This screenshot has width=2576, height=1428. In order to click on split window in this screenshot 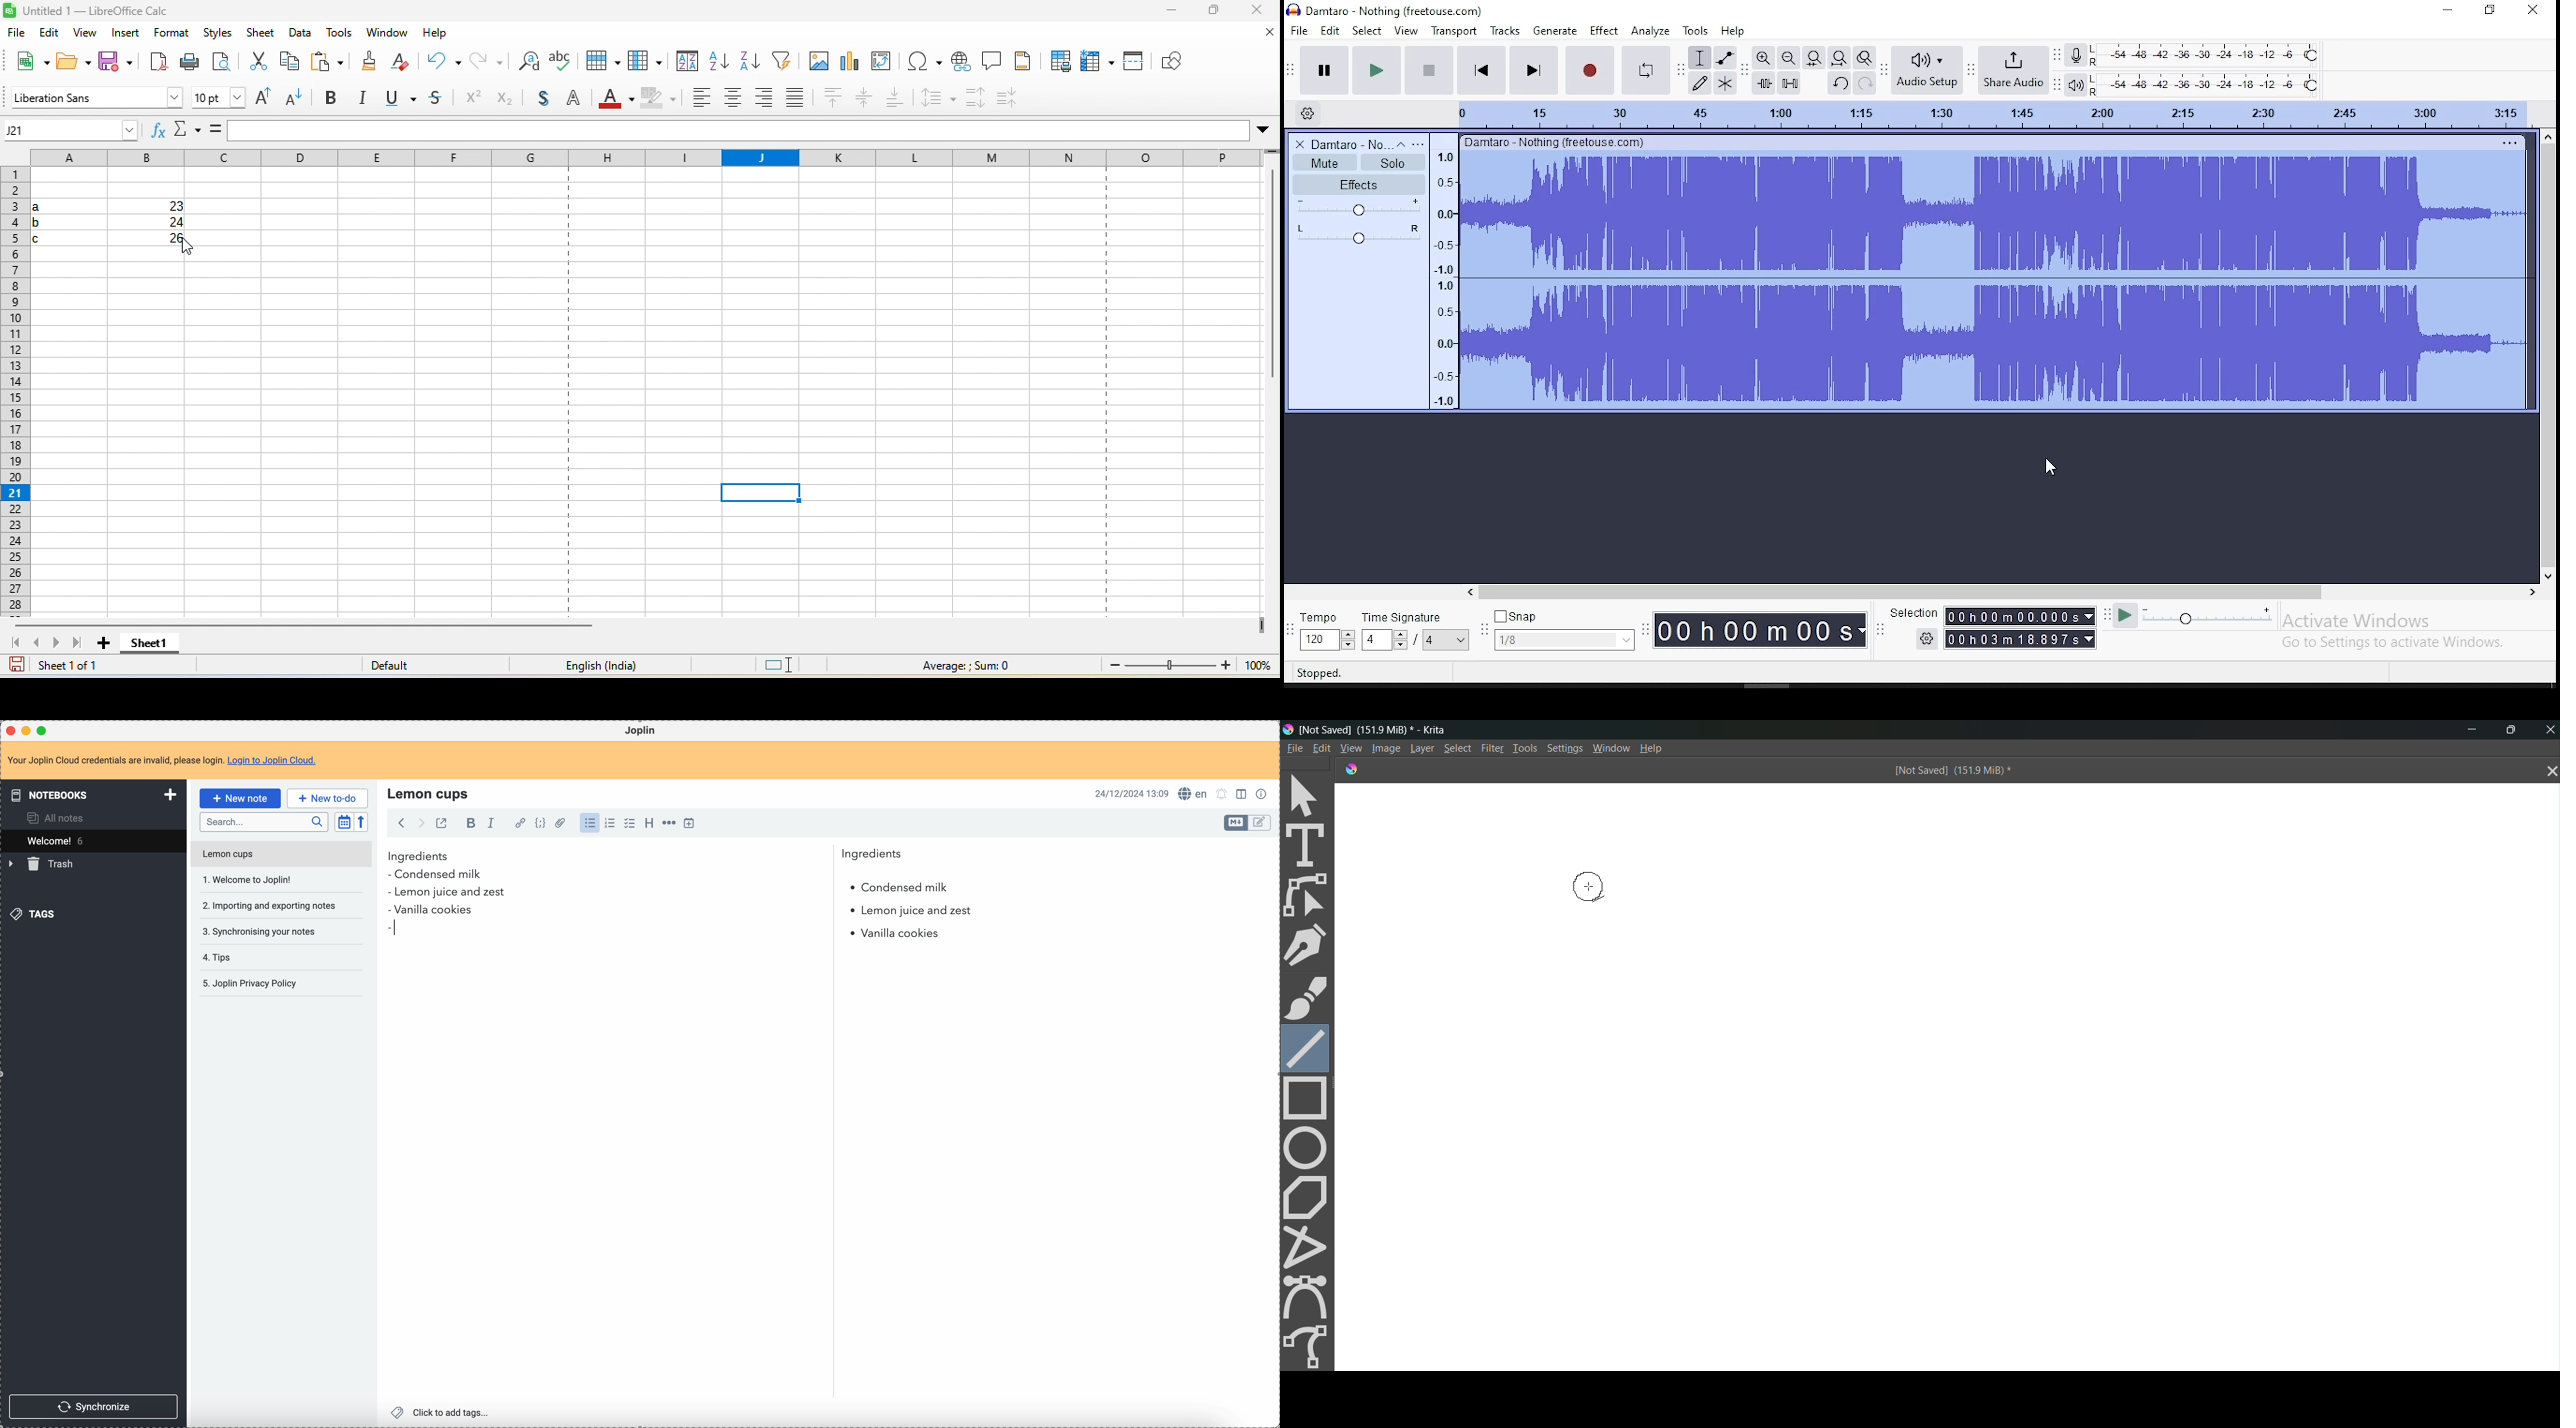, I will do `click(1133, 61)`.